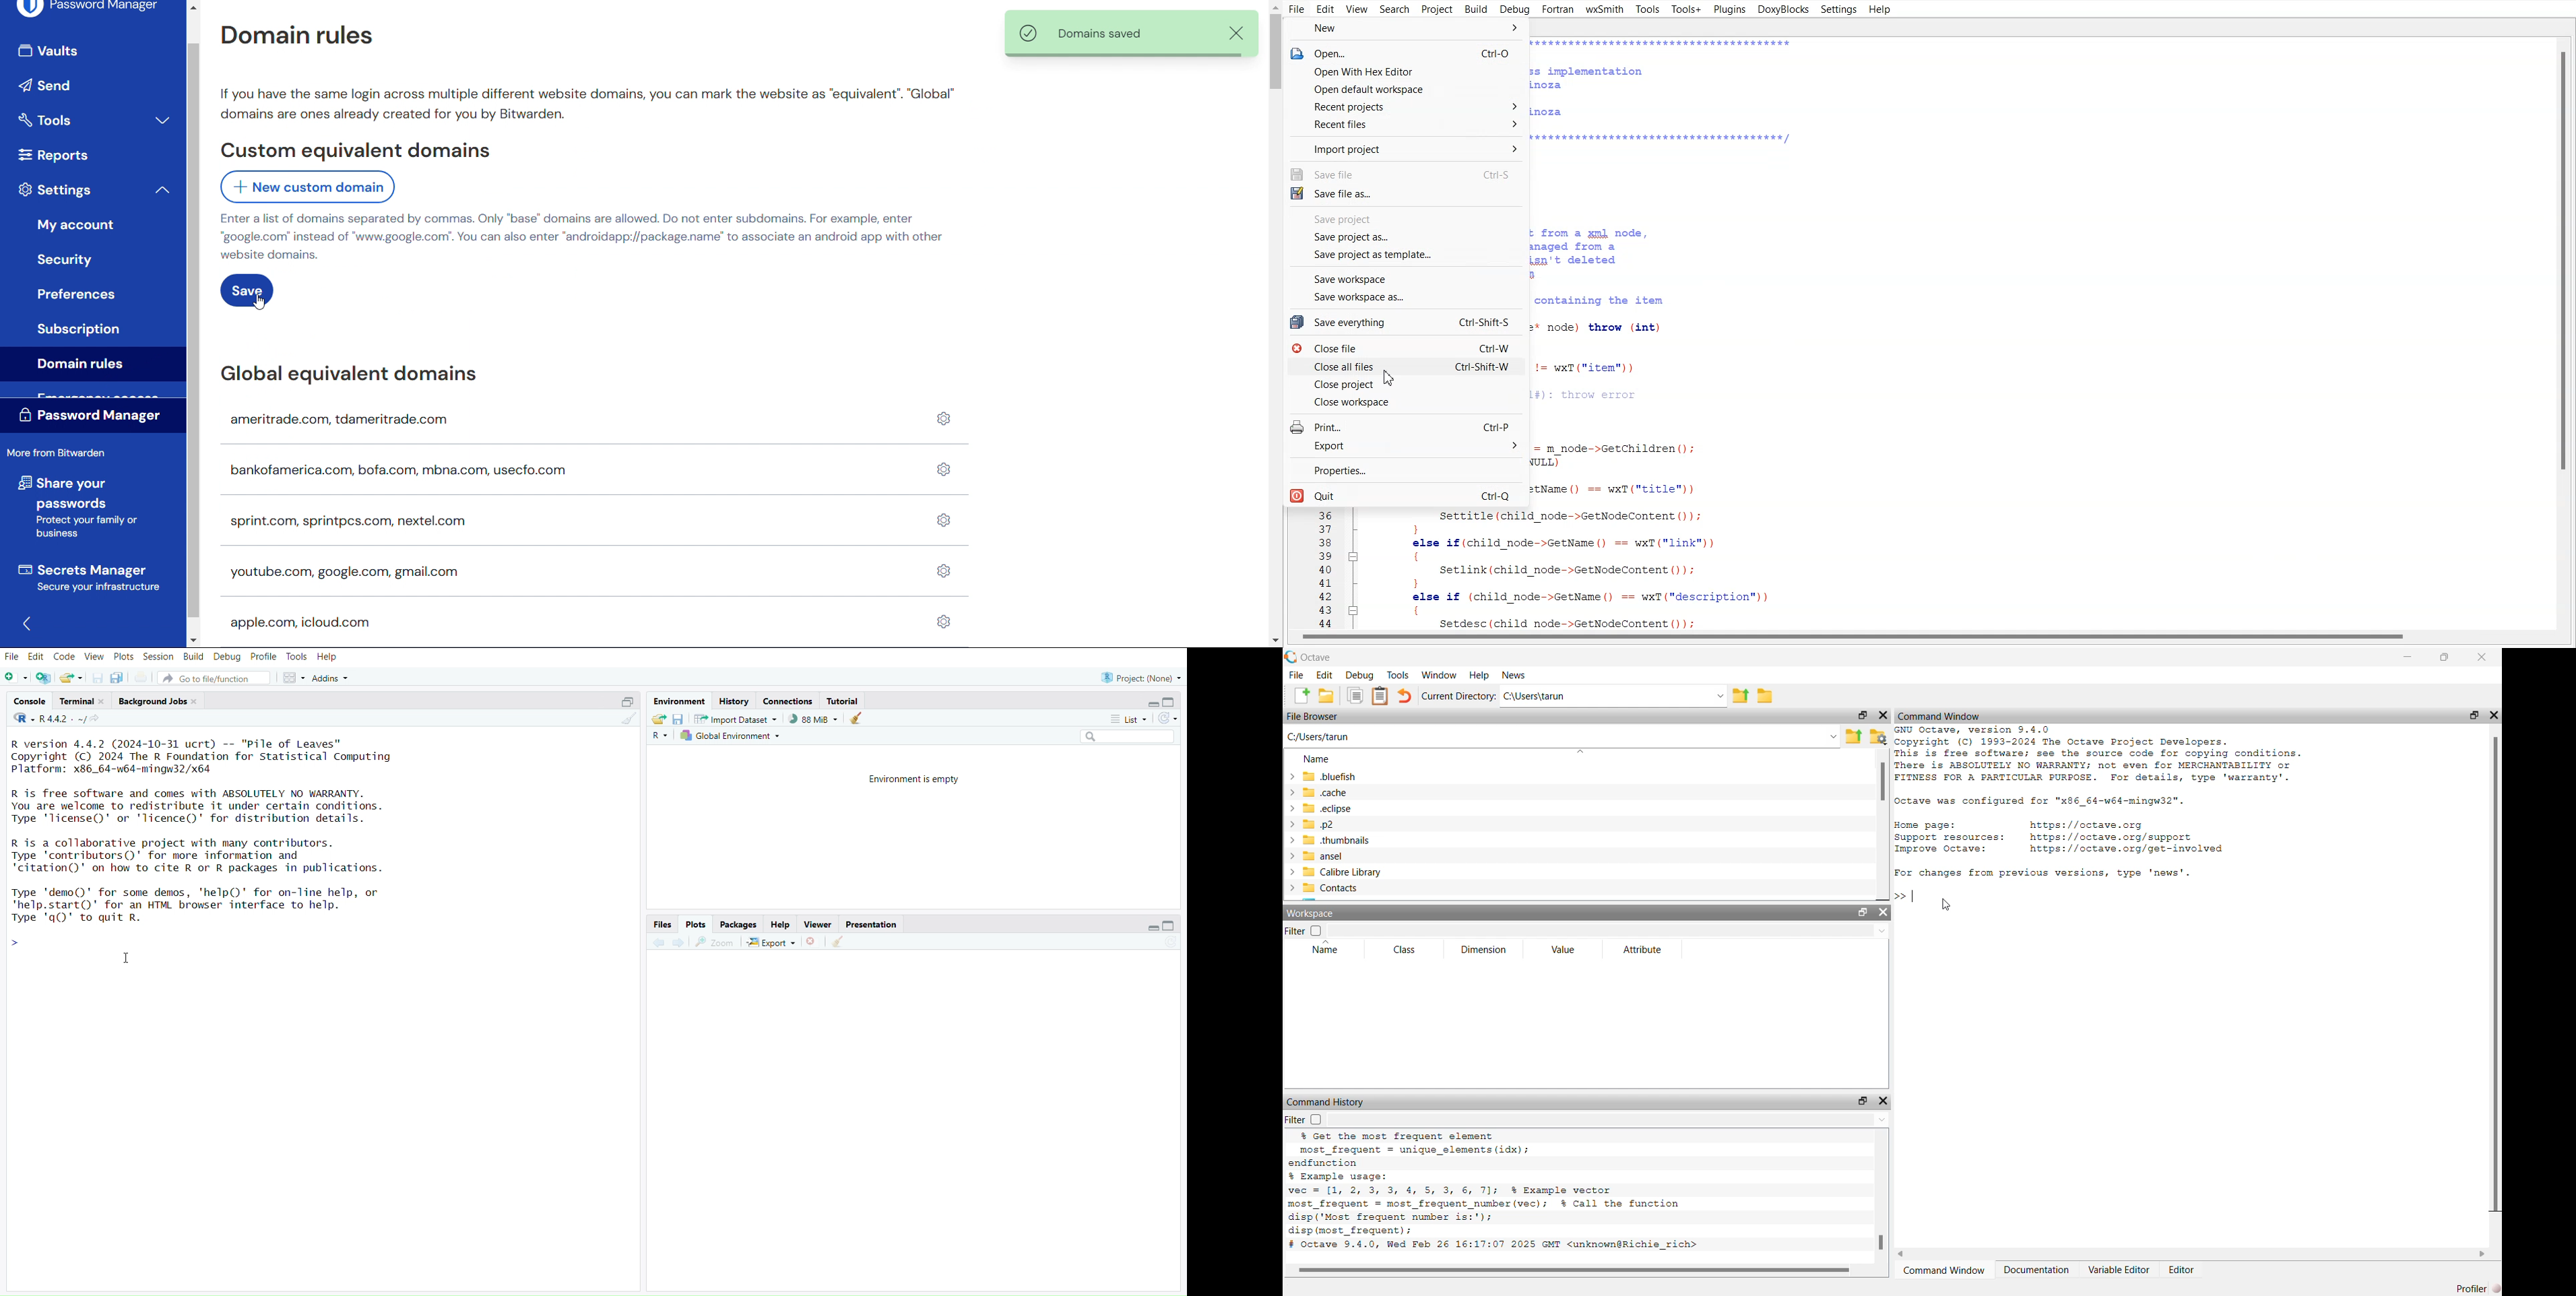 This screenshot has height=1316, width=2576. What do you see at coordinates (659, 944) in the screenshot?
I see `backward` at bounding box center [659, 944].